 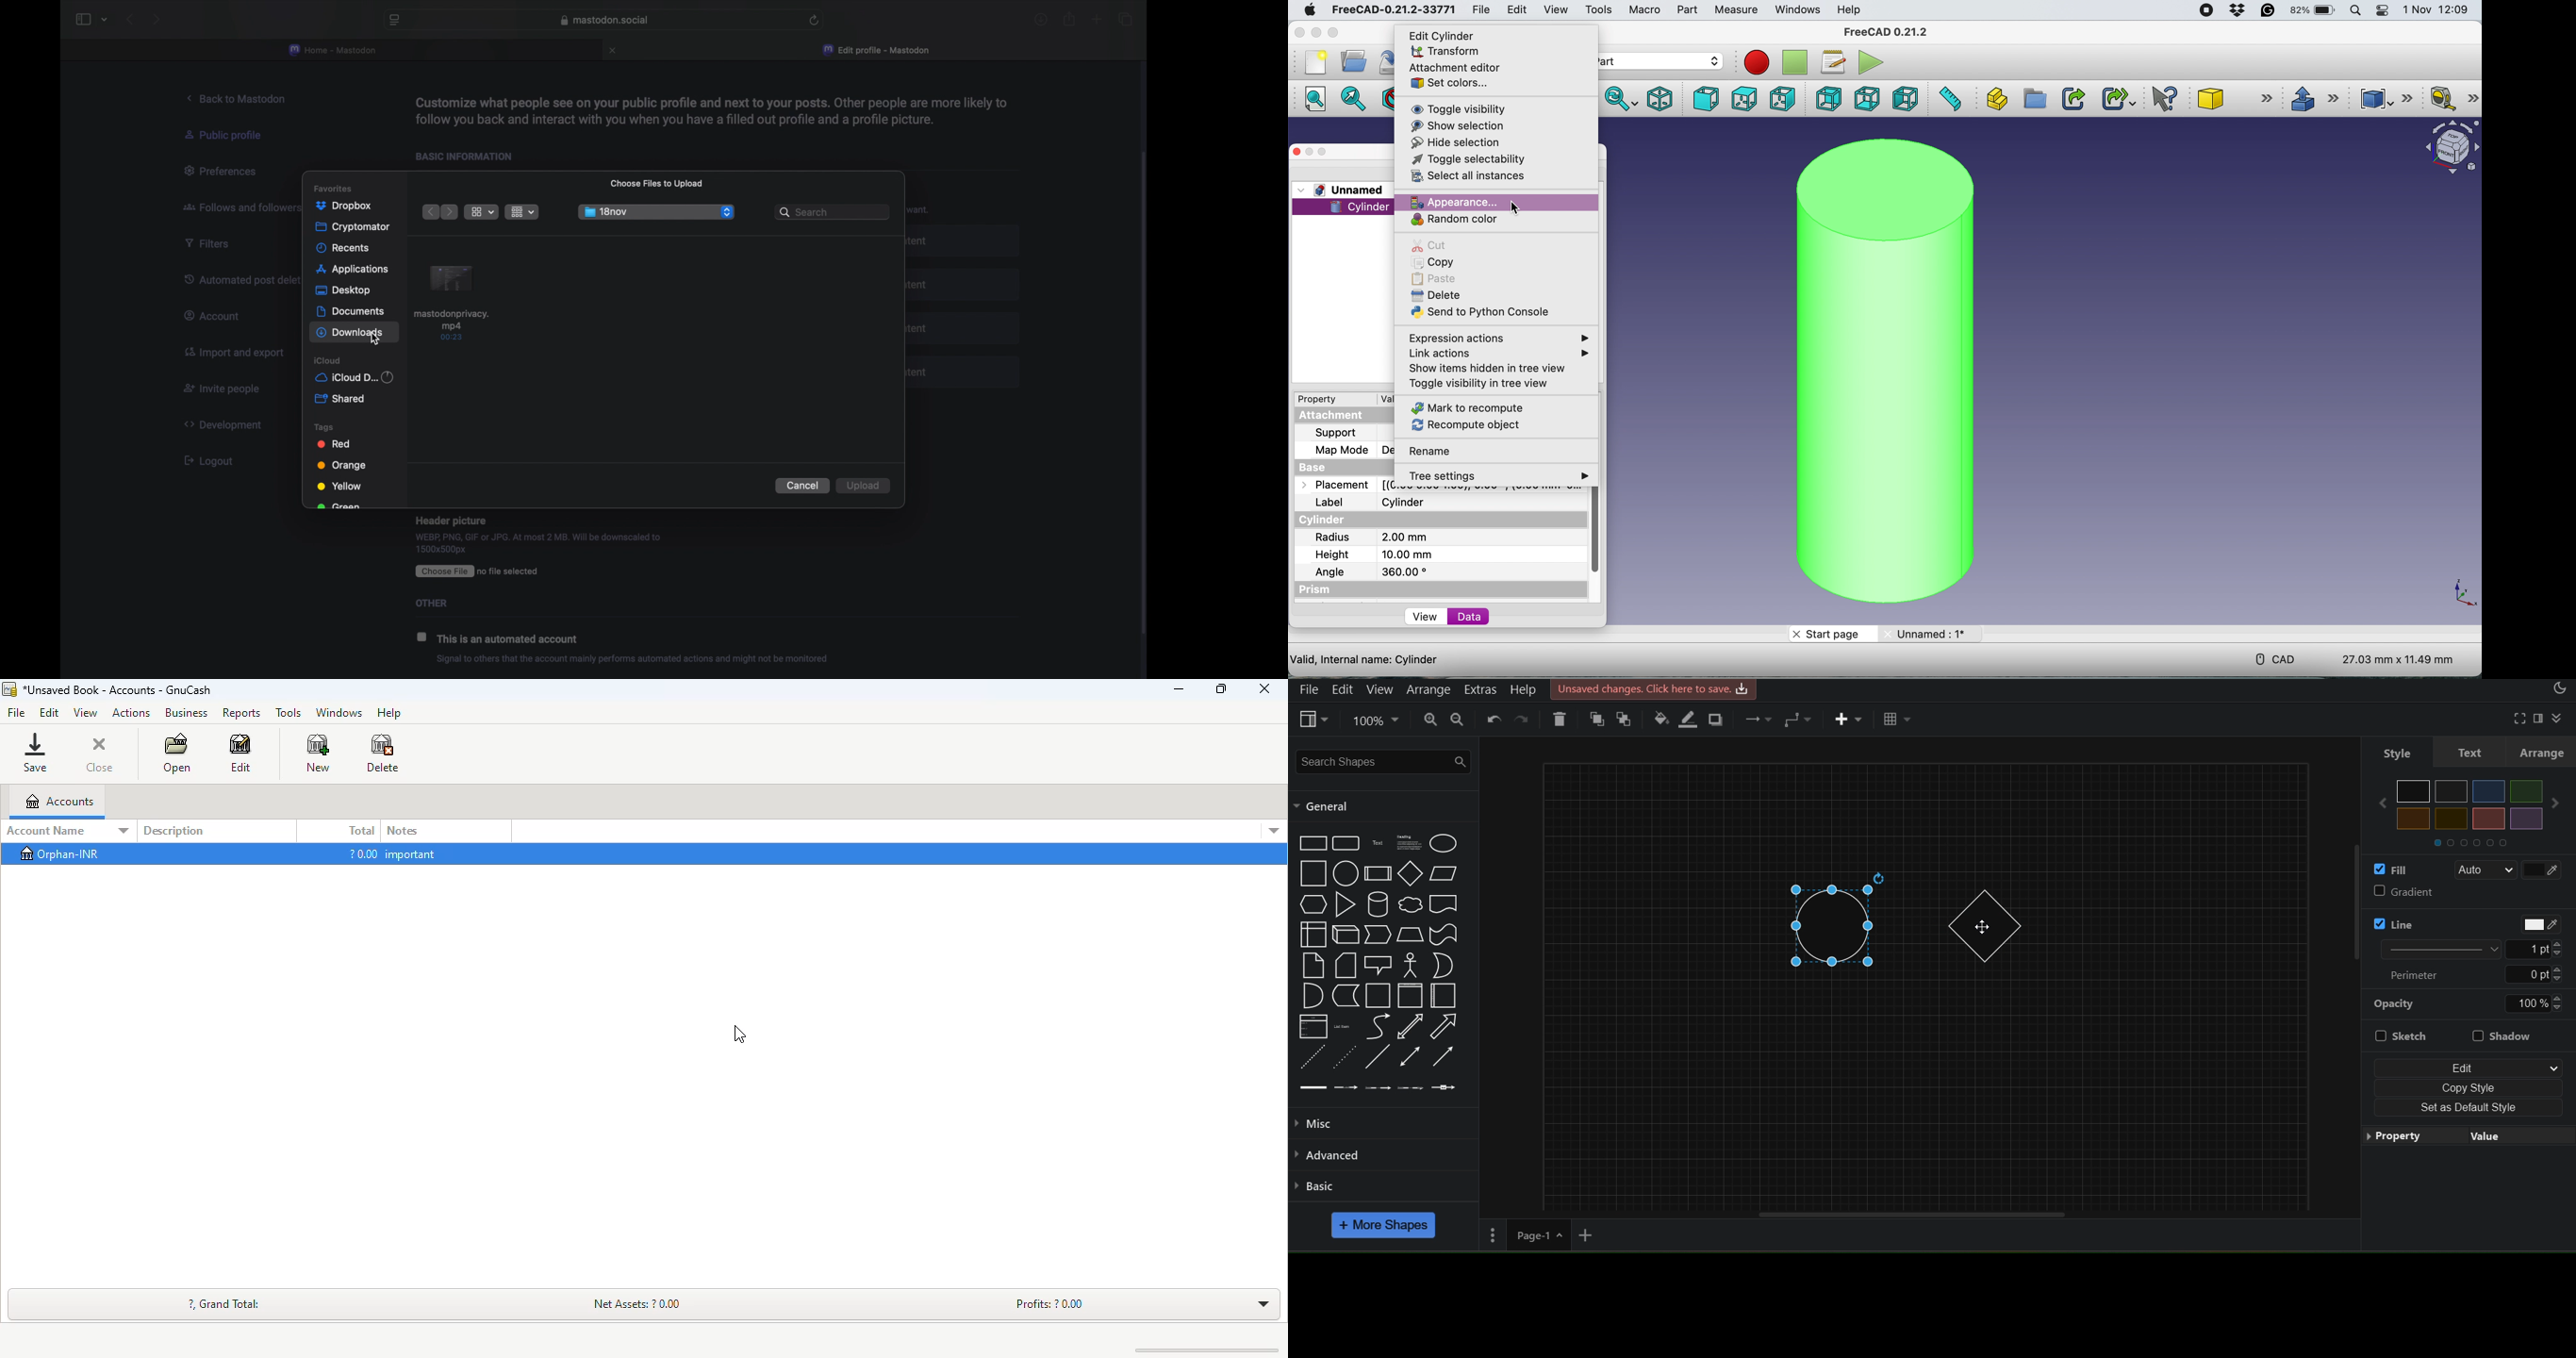 What do you see at coordinates (339, 399) in the screenshot?
I see `shared` at bounding box center [339, 399].